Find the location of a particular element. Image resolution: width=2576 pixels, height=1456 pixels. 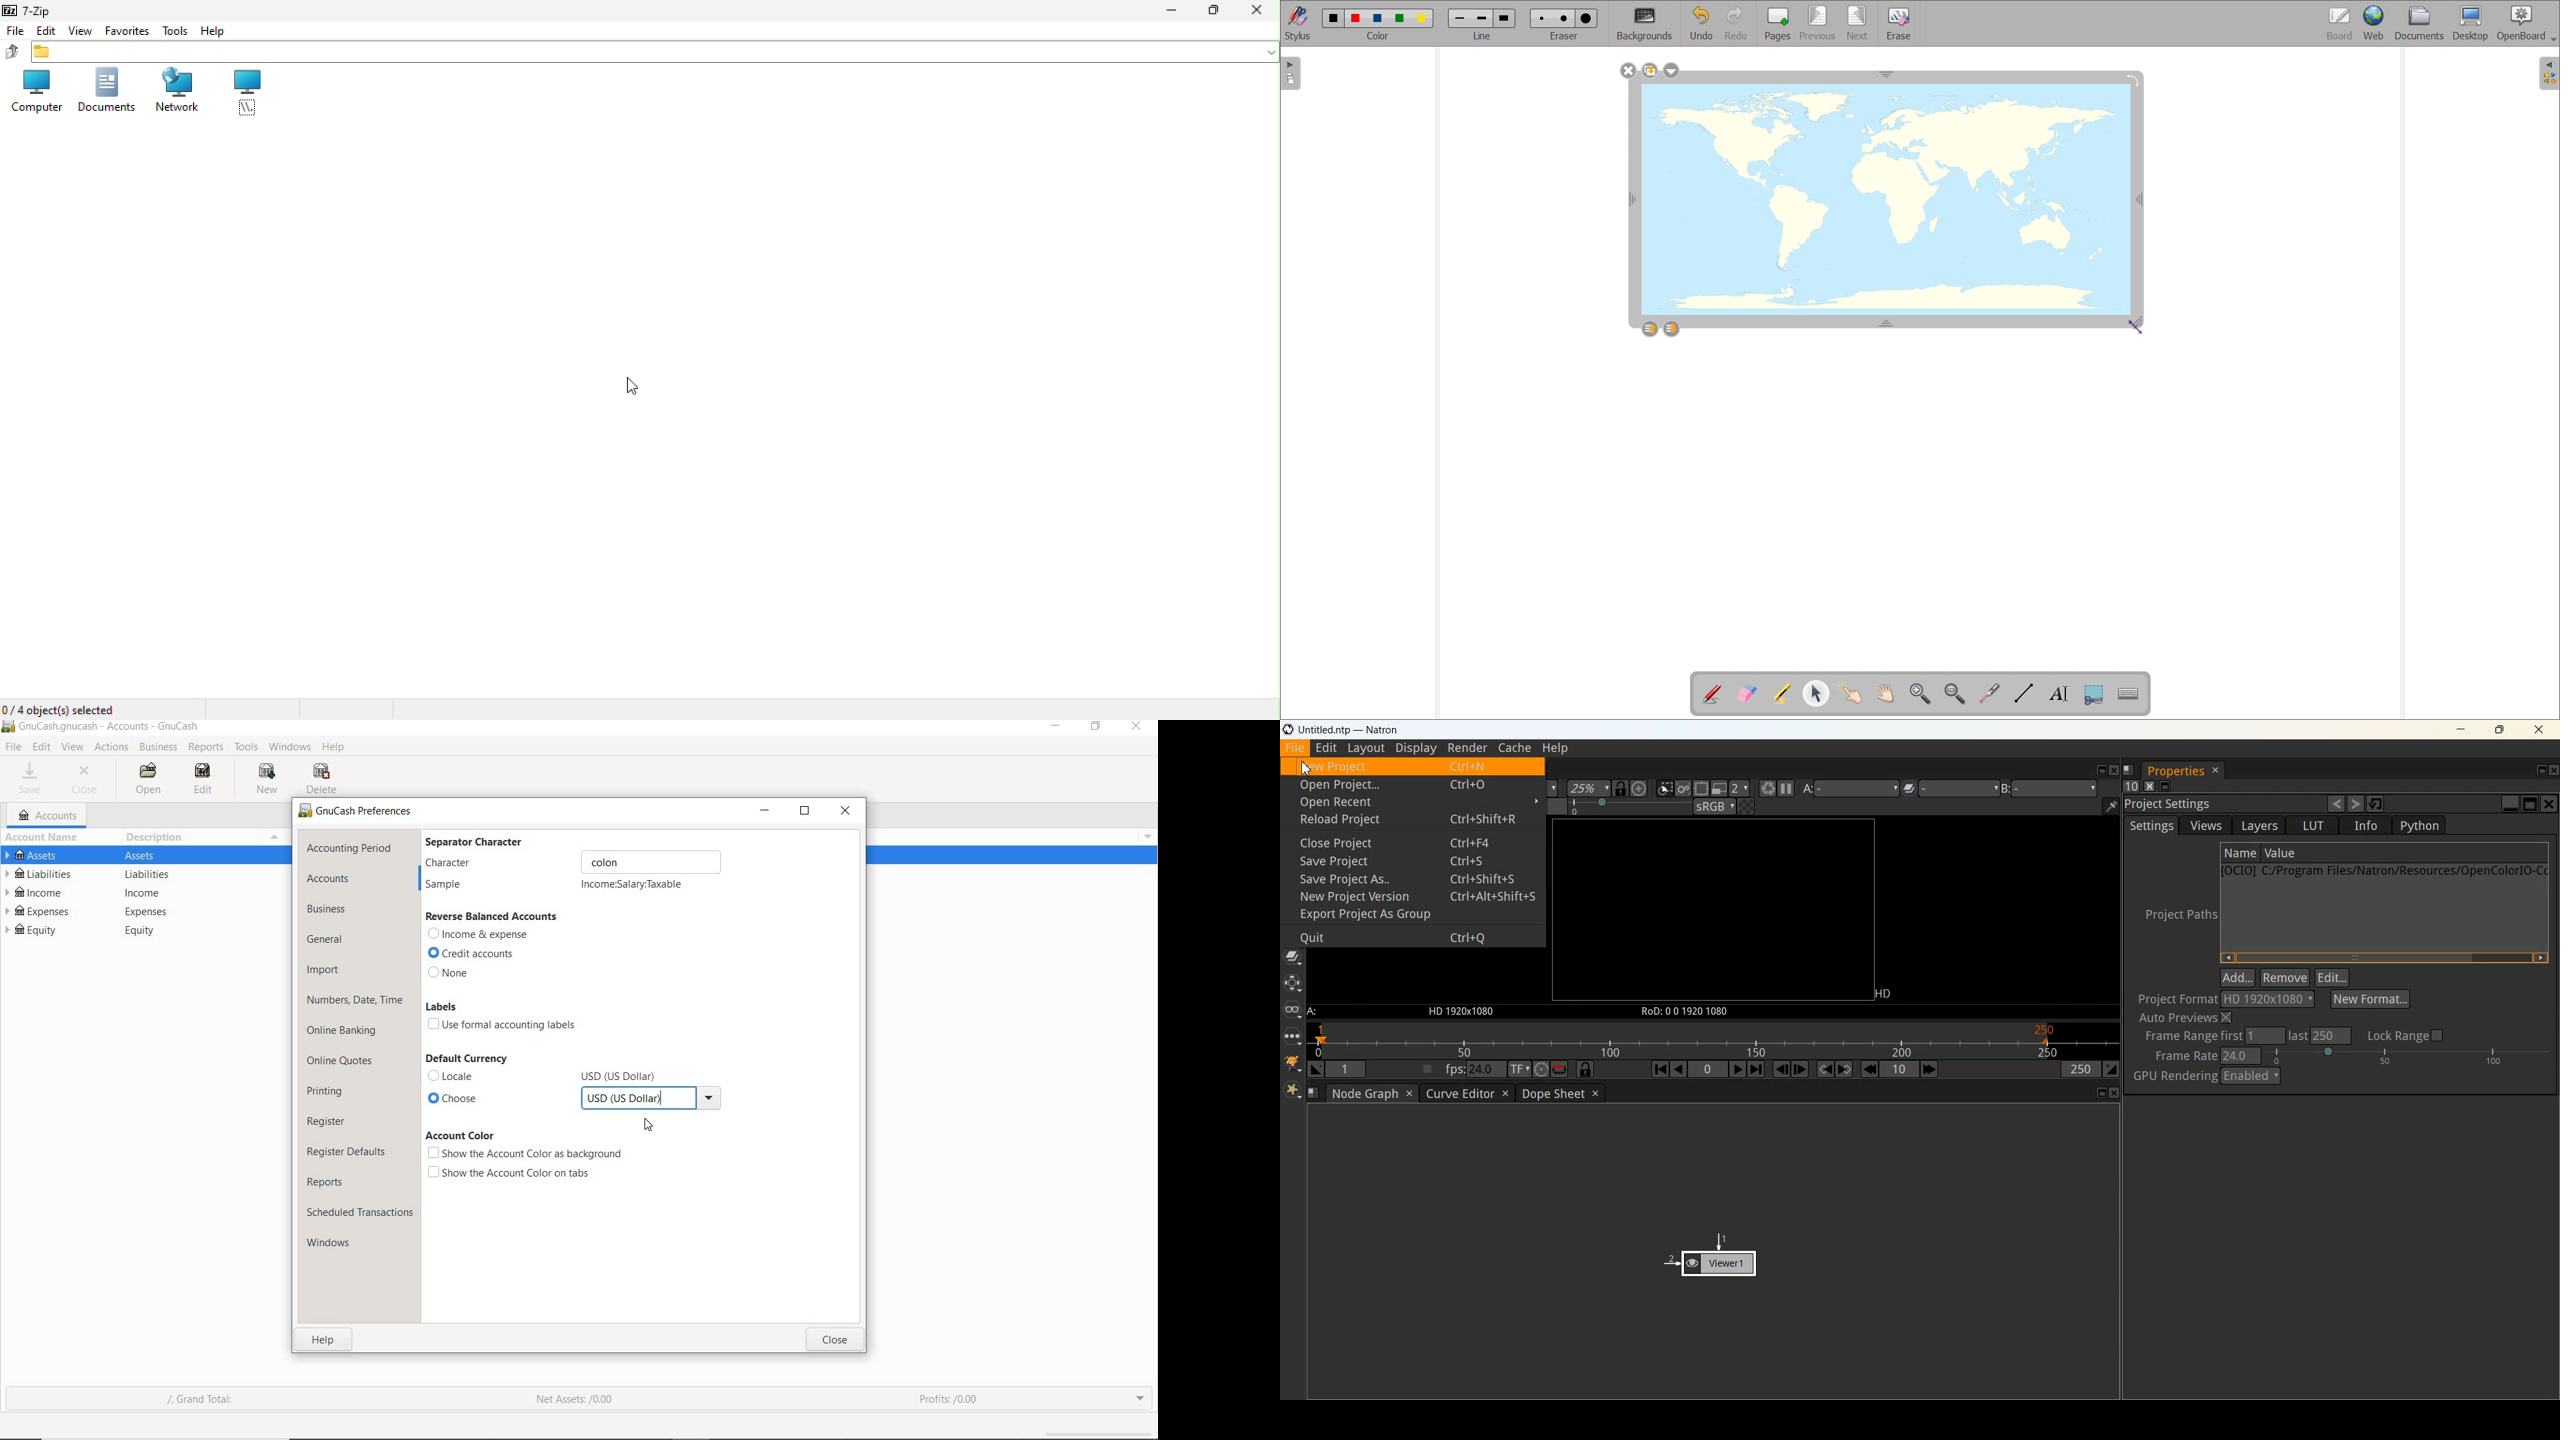

Next Frame is located at coordinates (1800, 1069).